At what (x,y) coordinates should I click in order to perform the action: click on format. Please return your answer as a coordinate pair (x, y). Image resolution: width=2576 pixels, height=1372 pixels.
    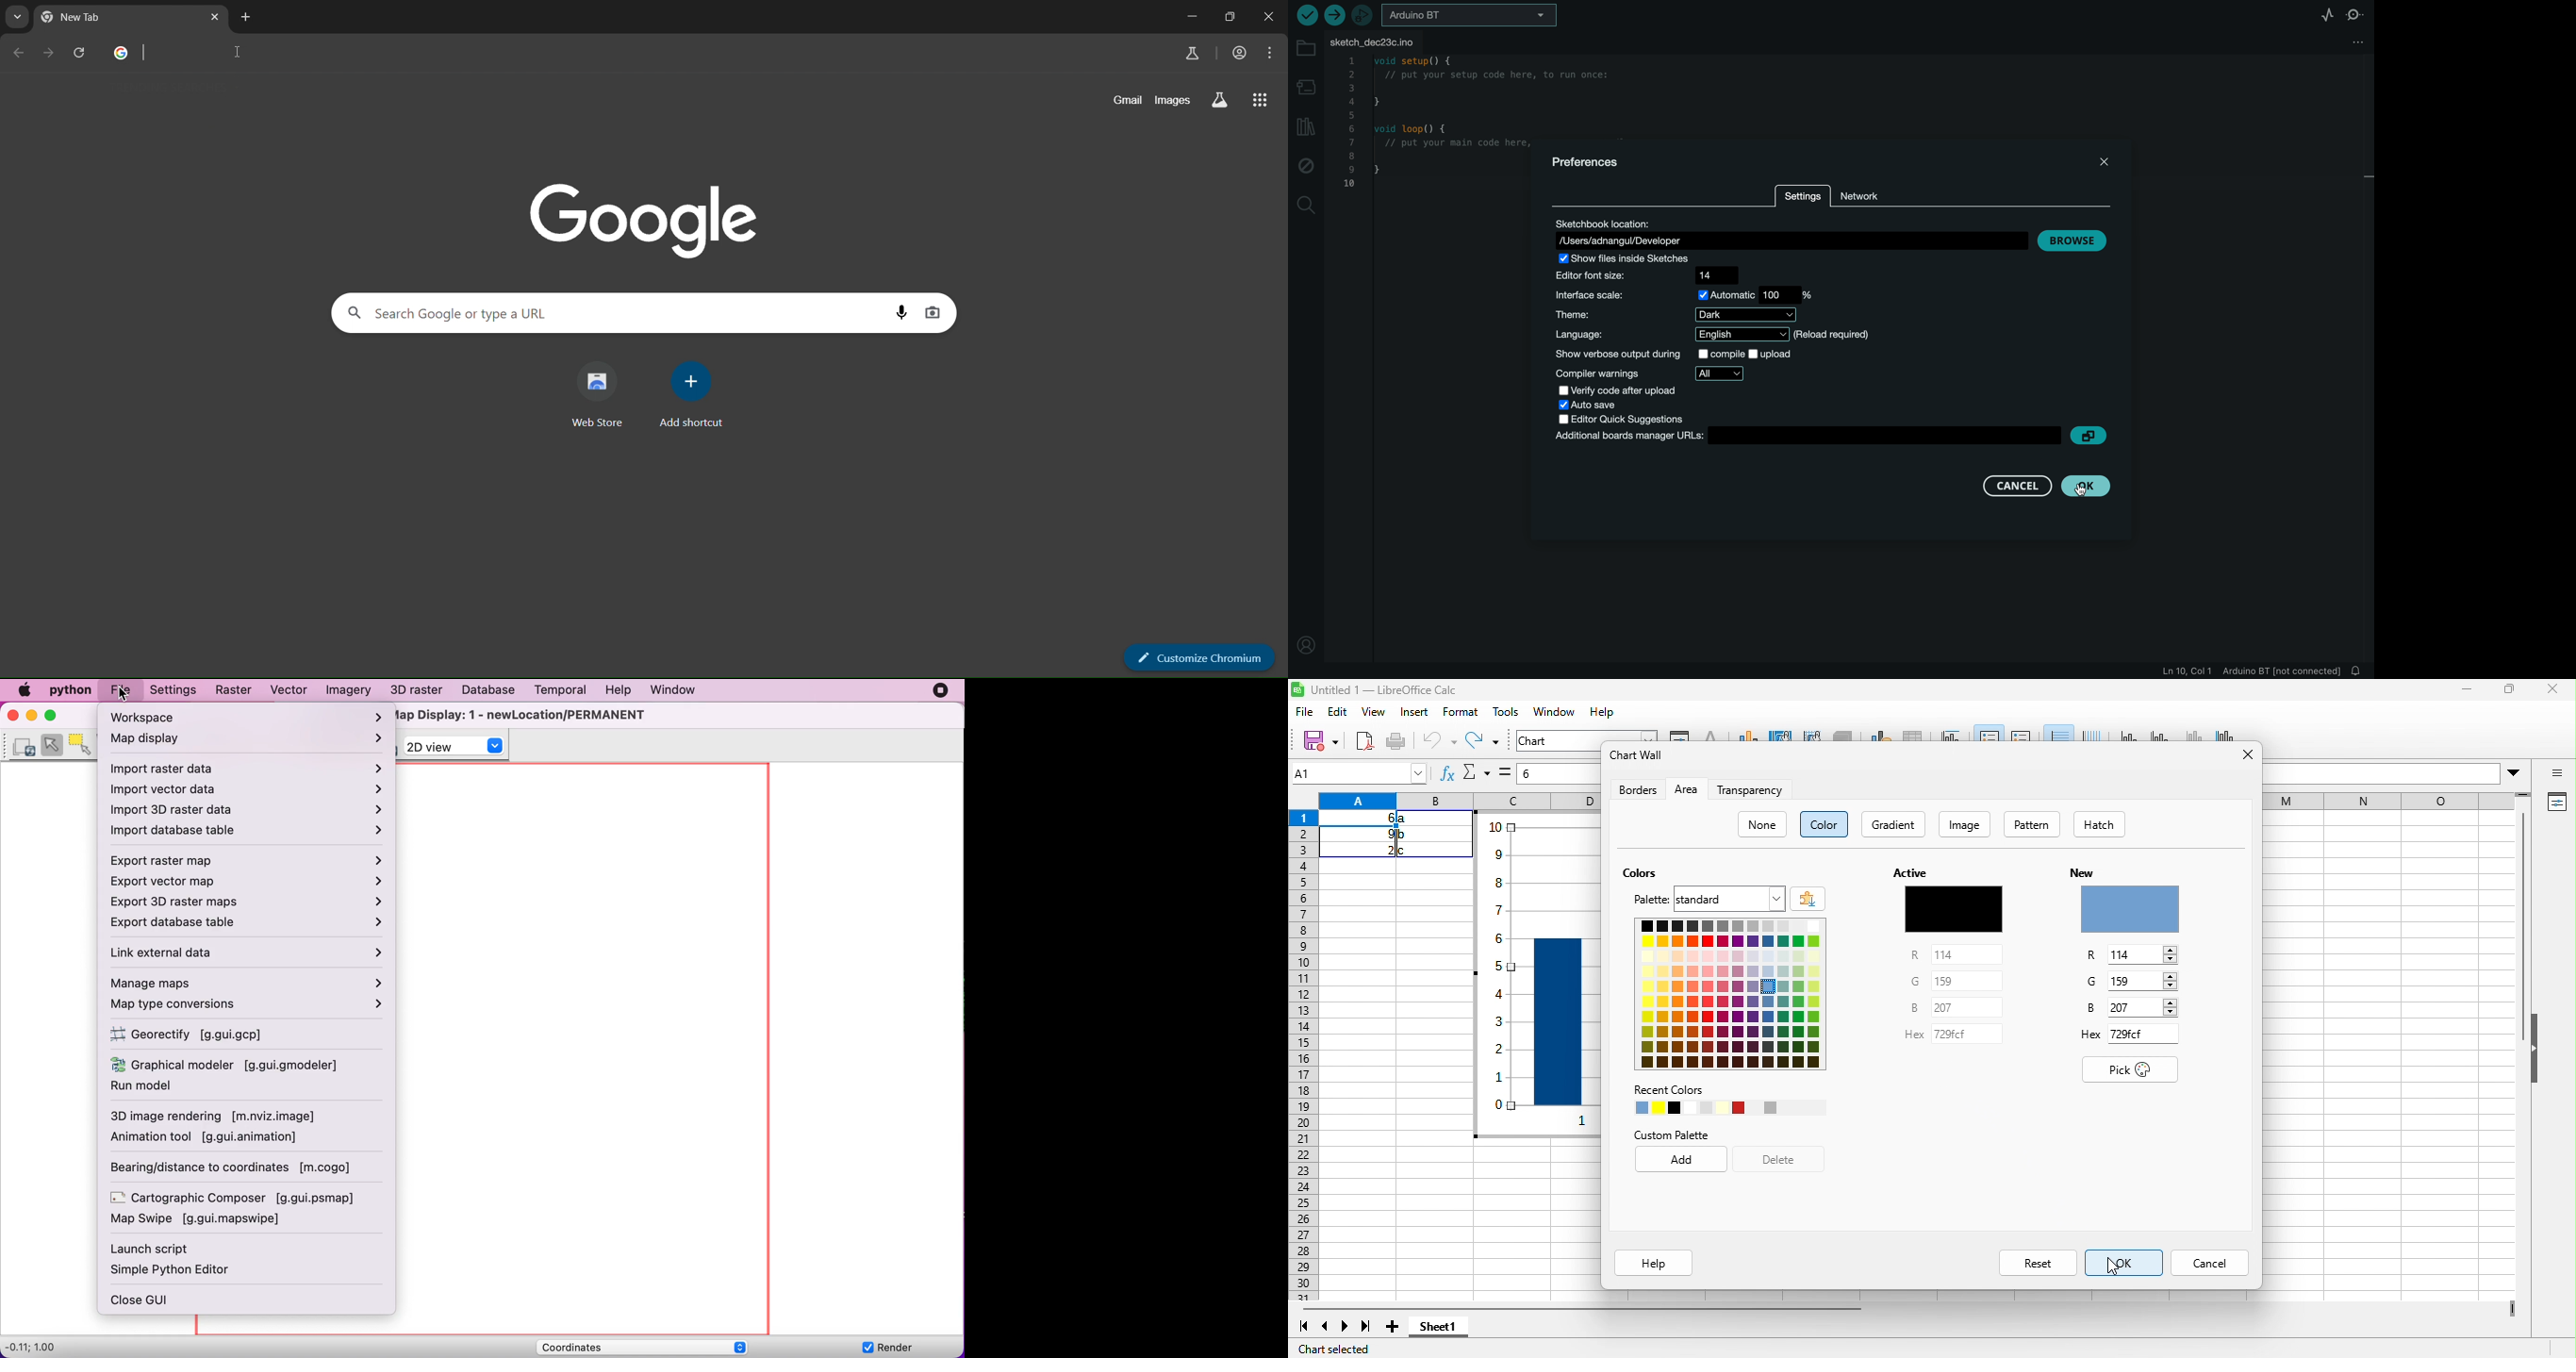
    Looking at the image, I should click on (1463, 711).